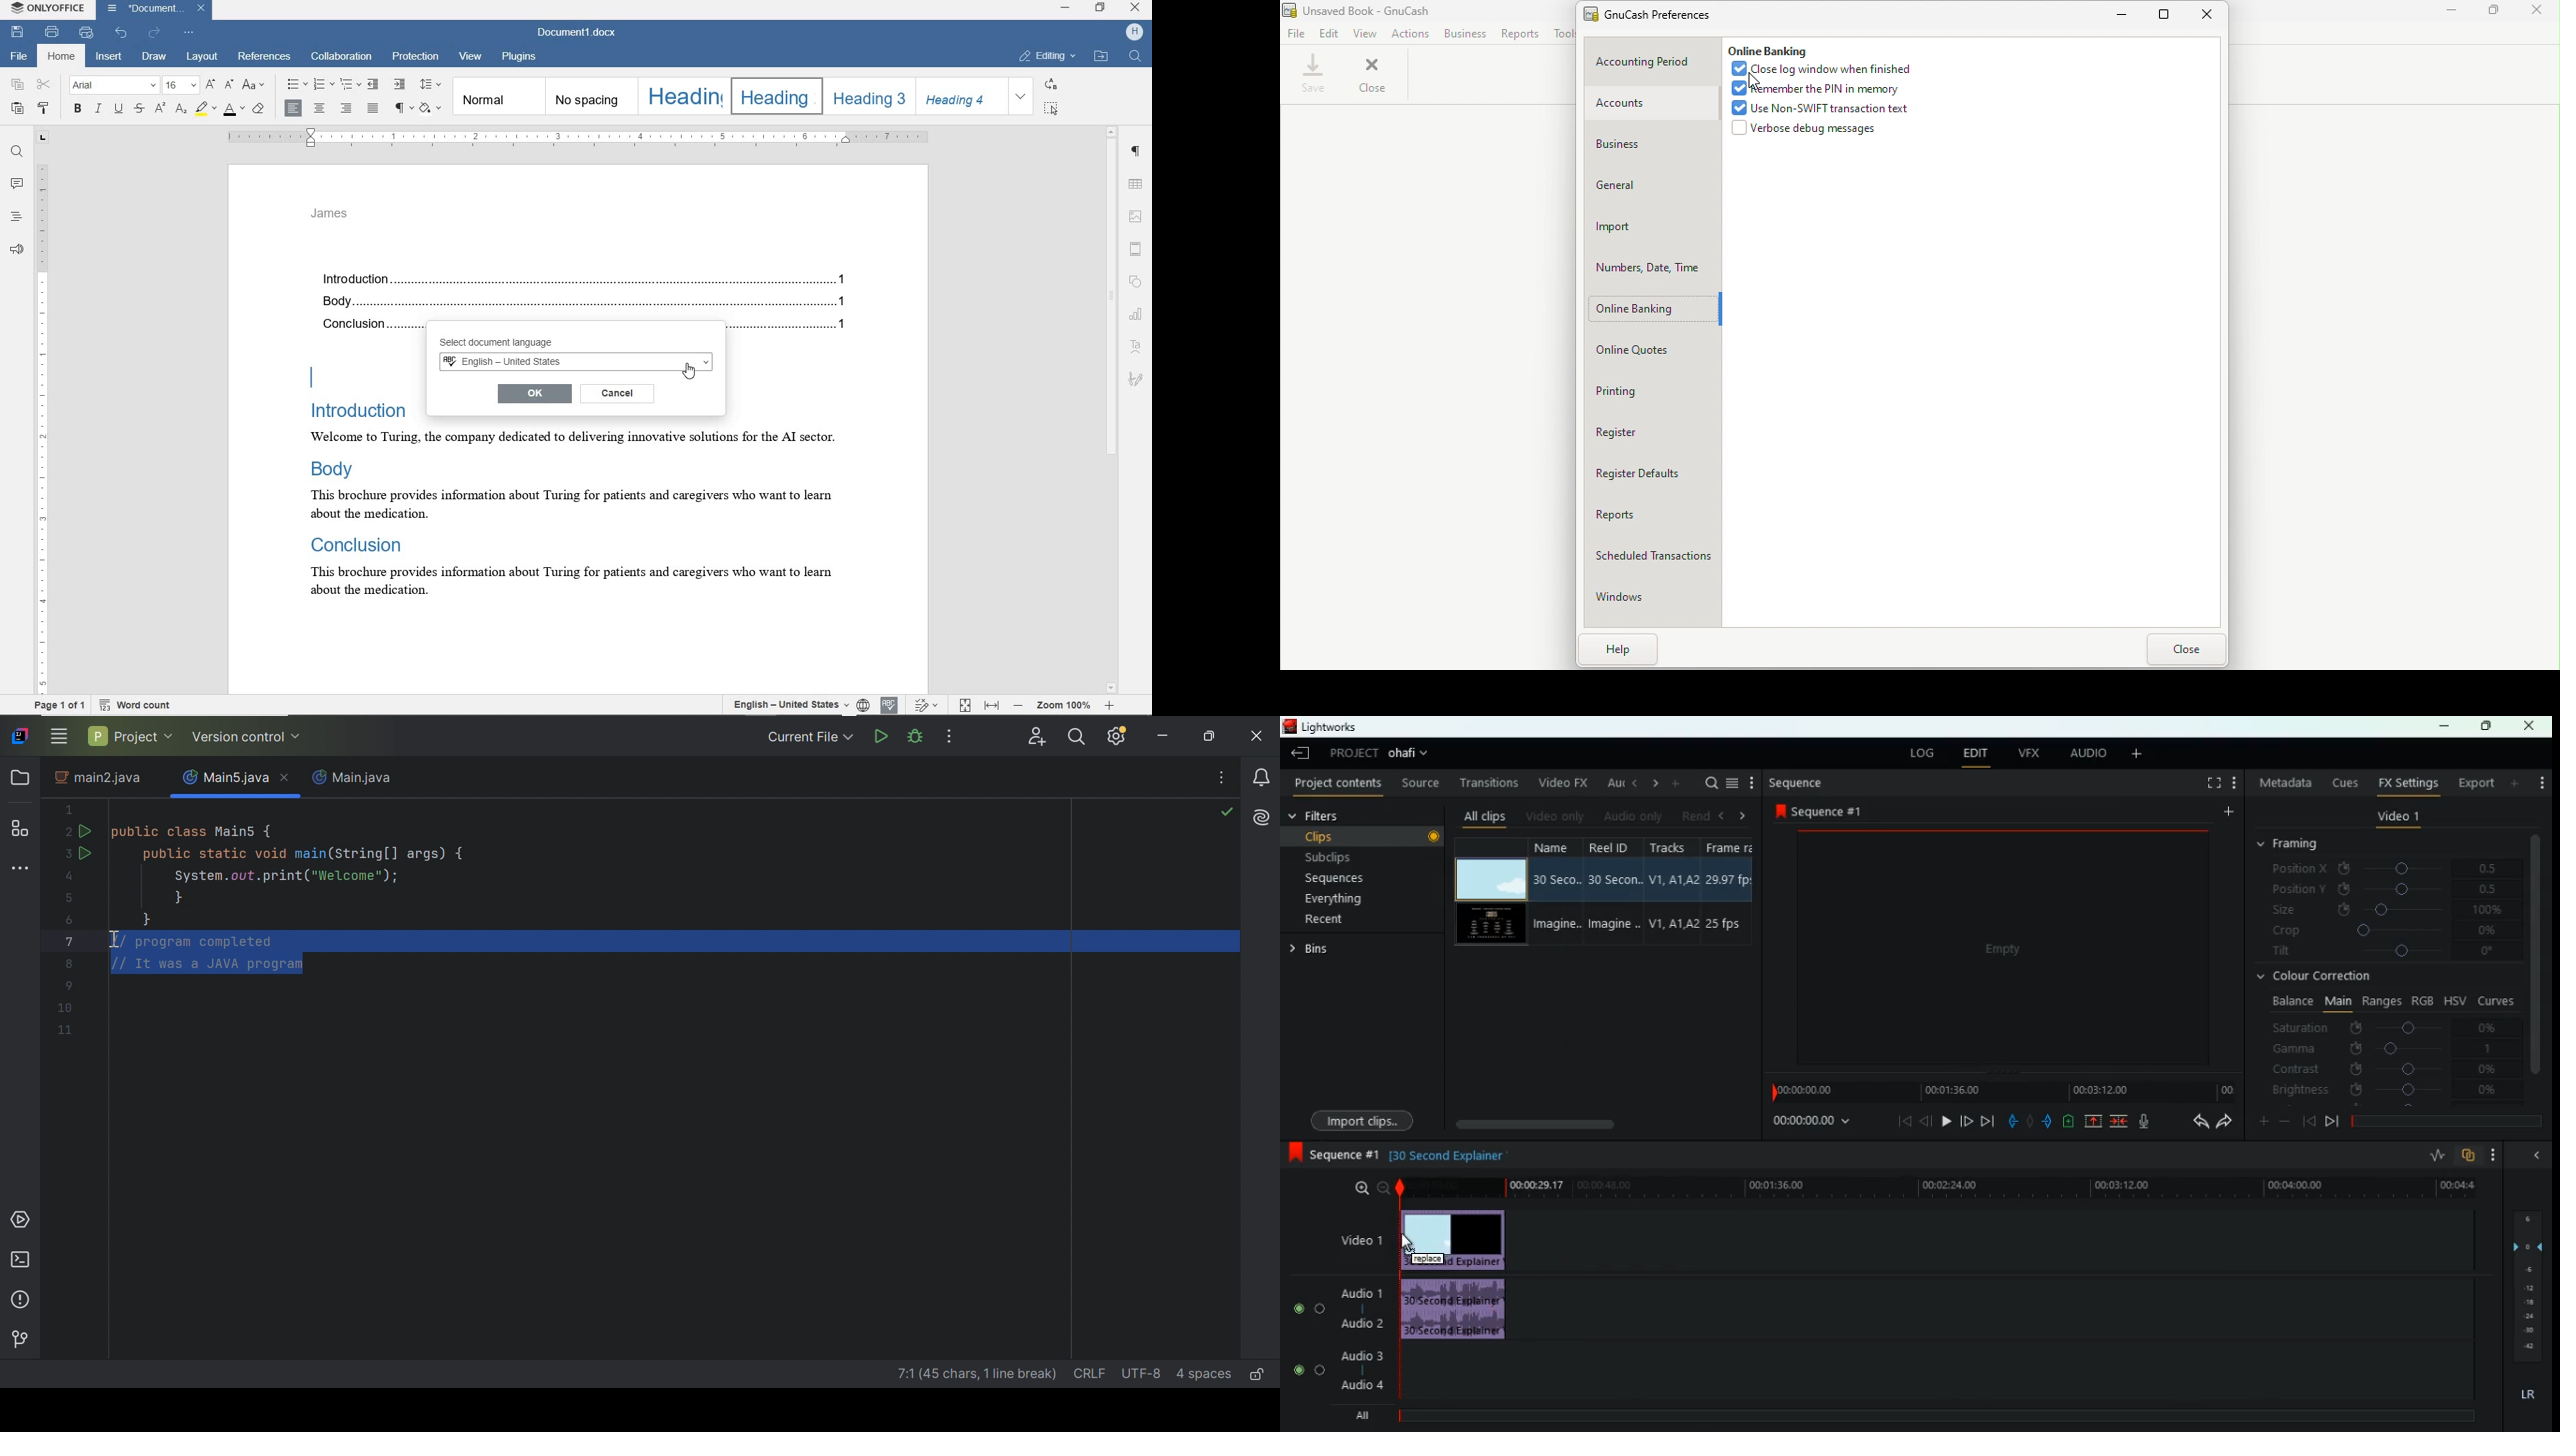 The image size is (2576, 1456). Describe the element at coordinates (370, 325) in the screenshot. I see `conclusion` at that location.